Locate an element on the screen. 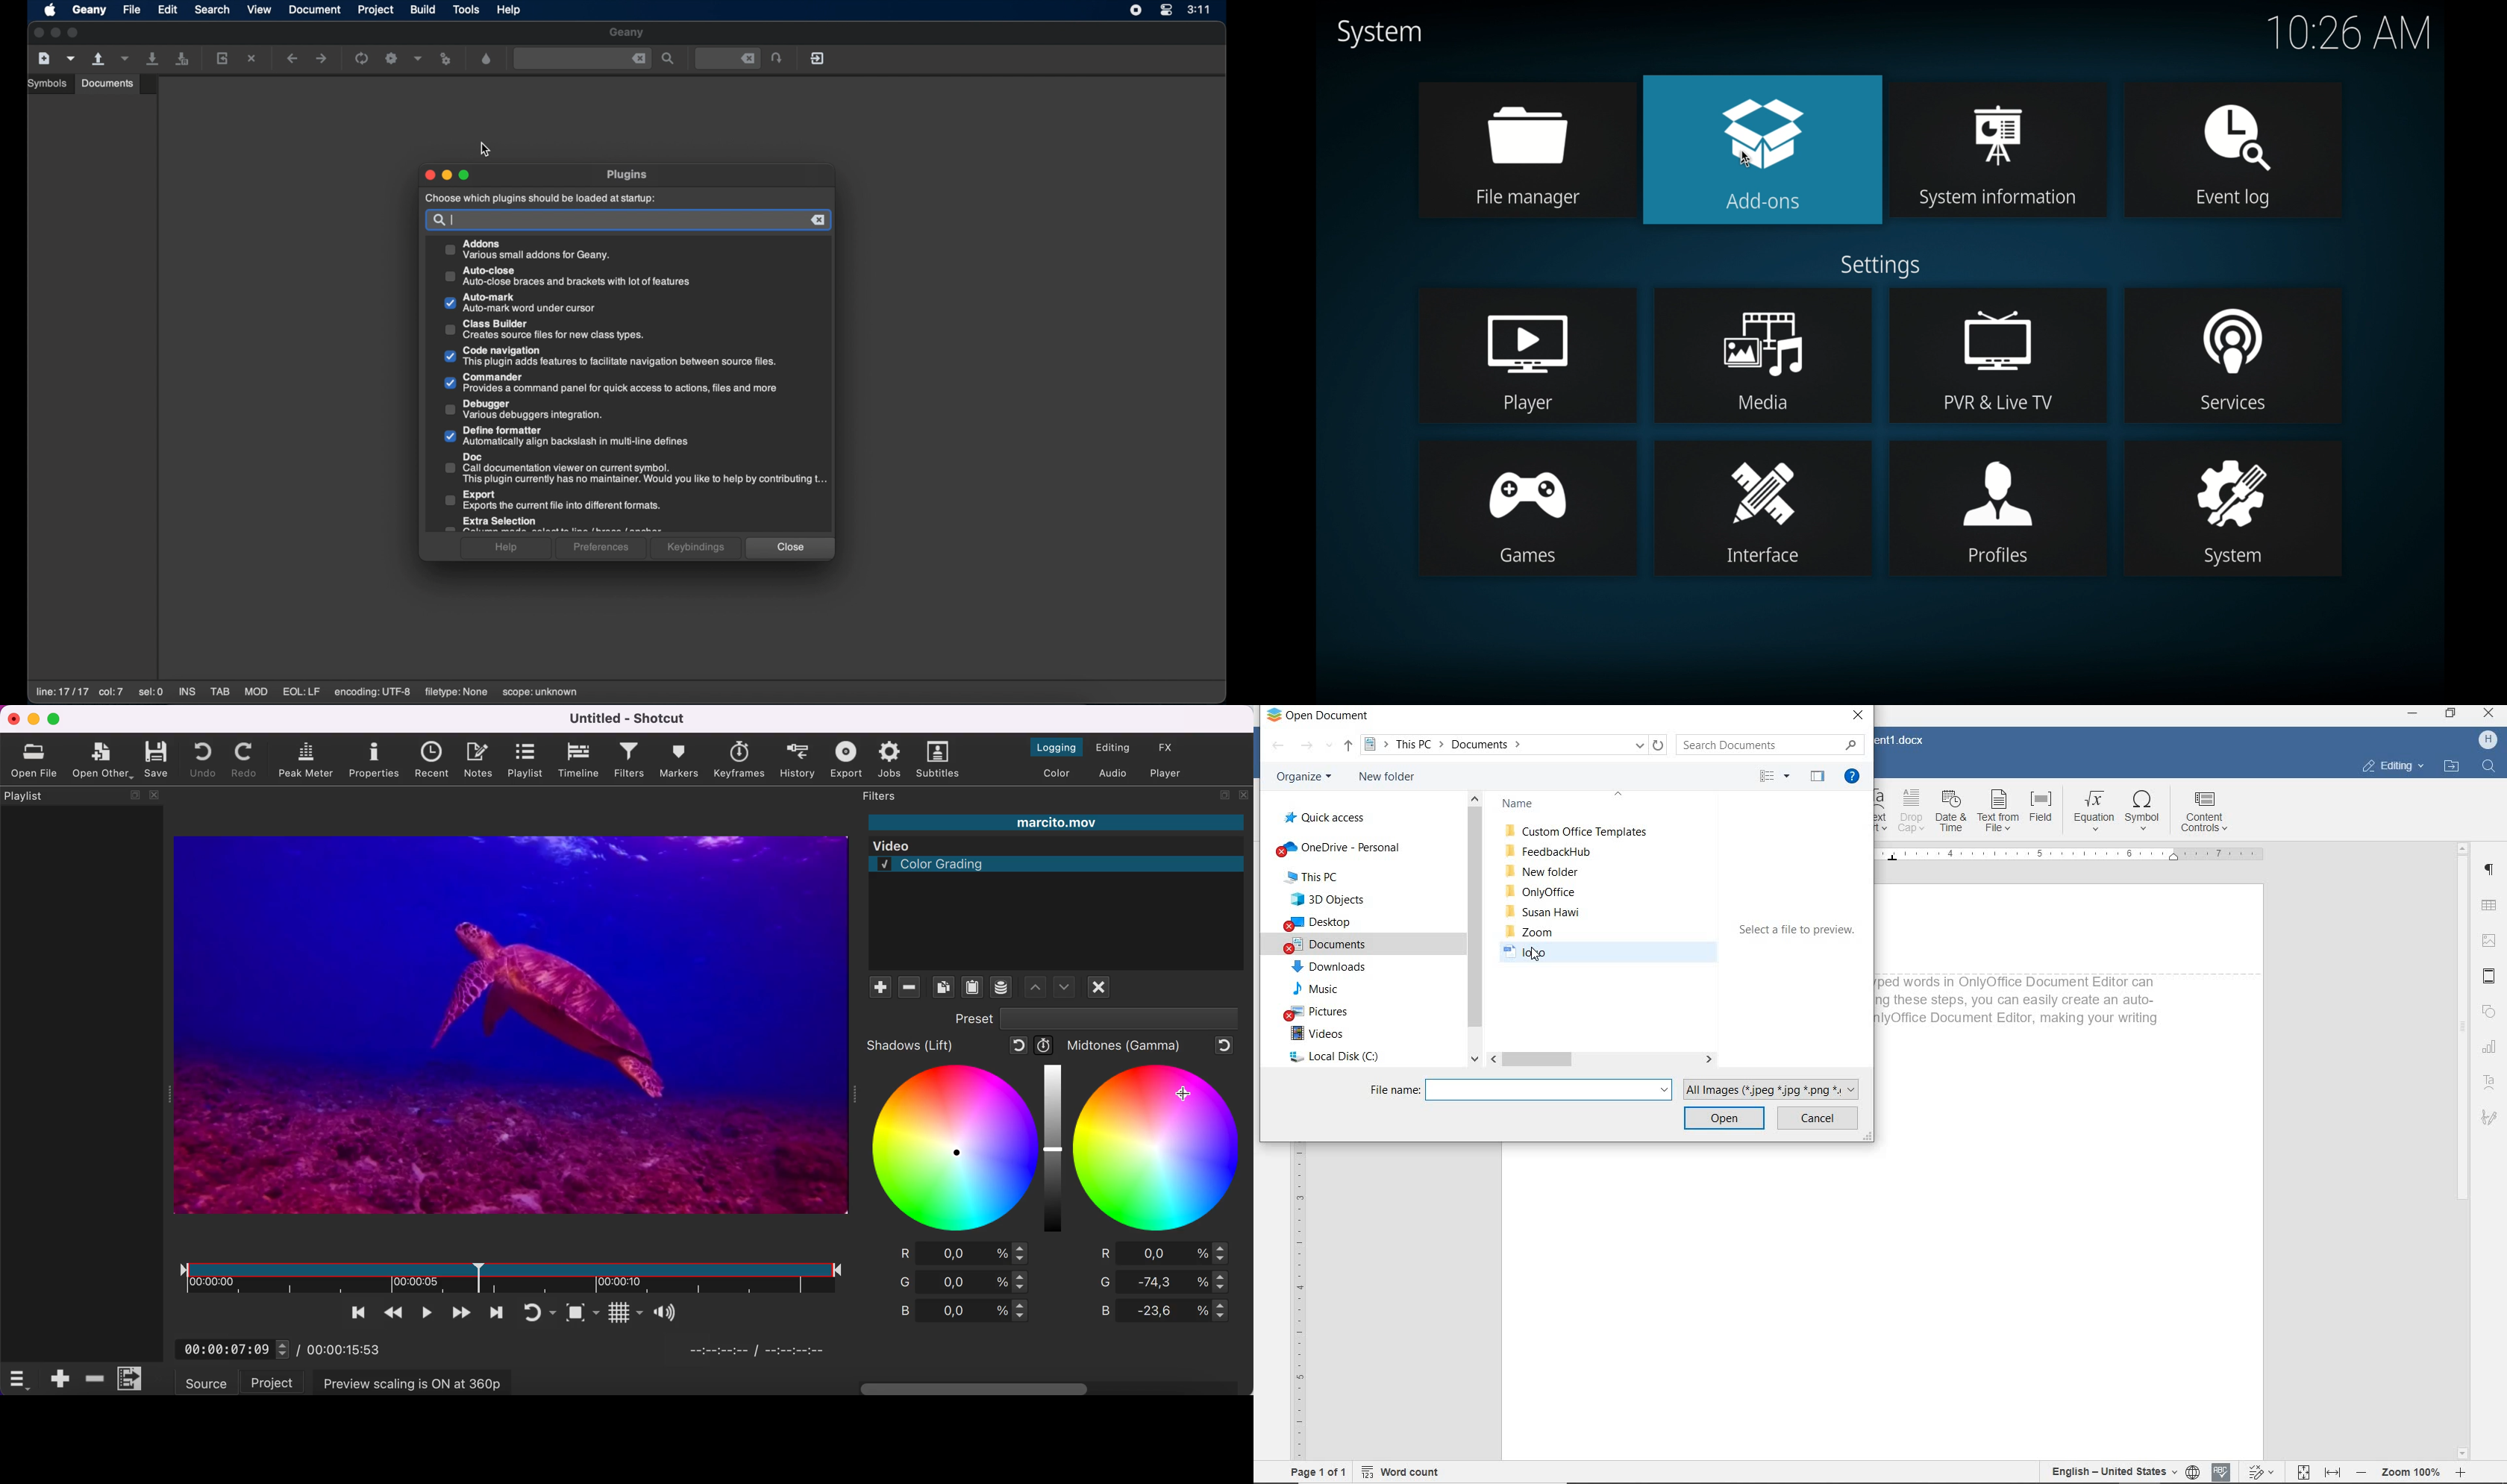 This screenshot has height=1484, width=2520. play quickly backwards is located at coordinates (391, 1313).